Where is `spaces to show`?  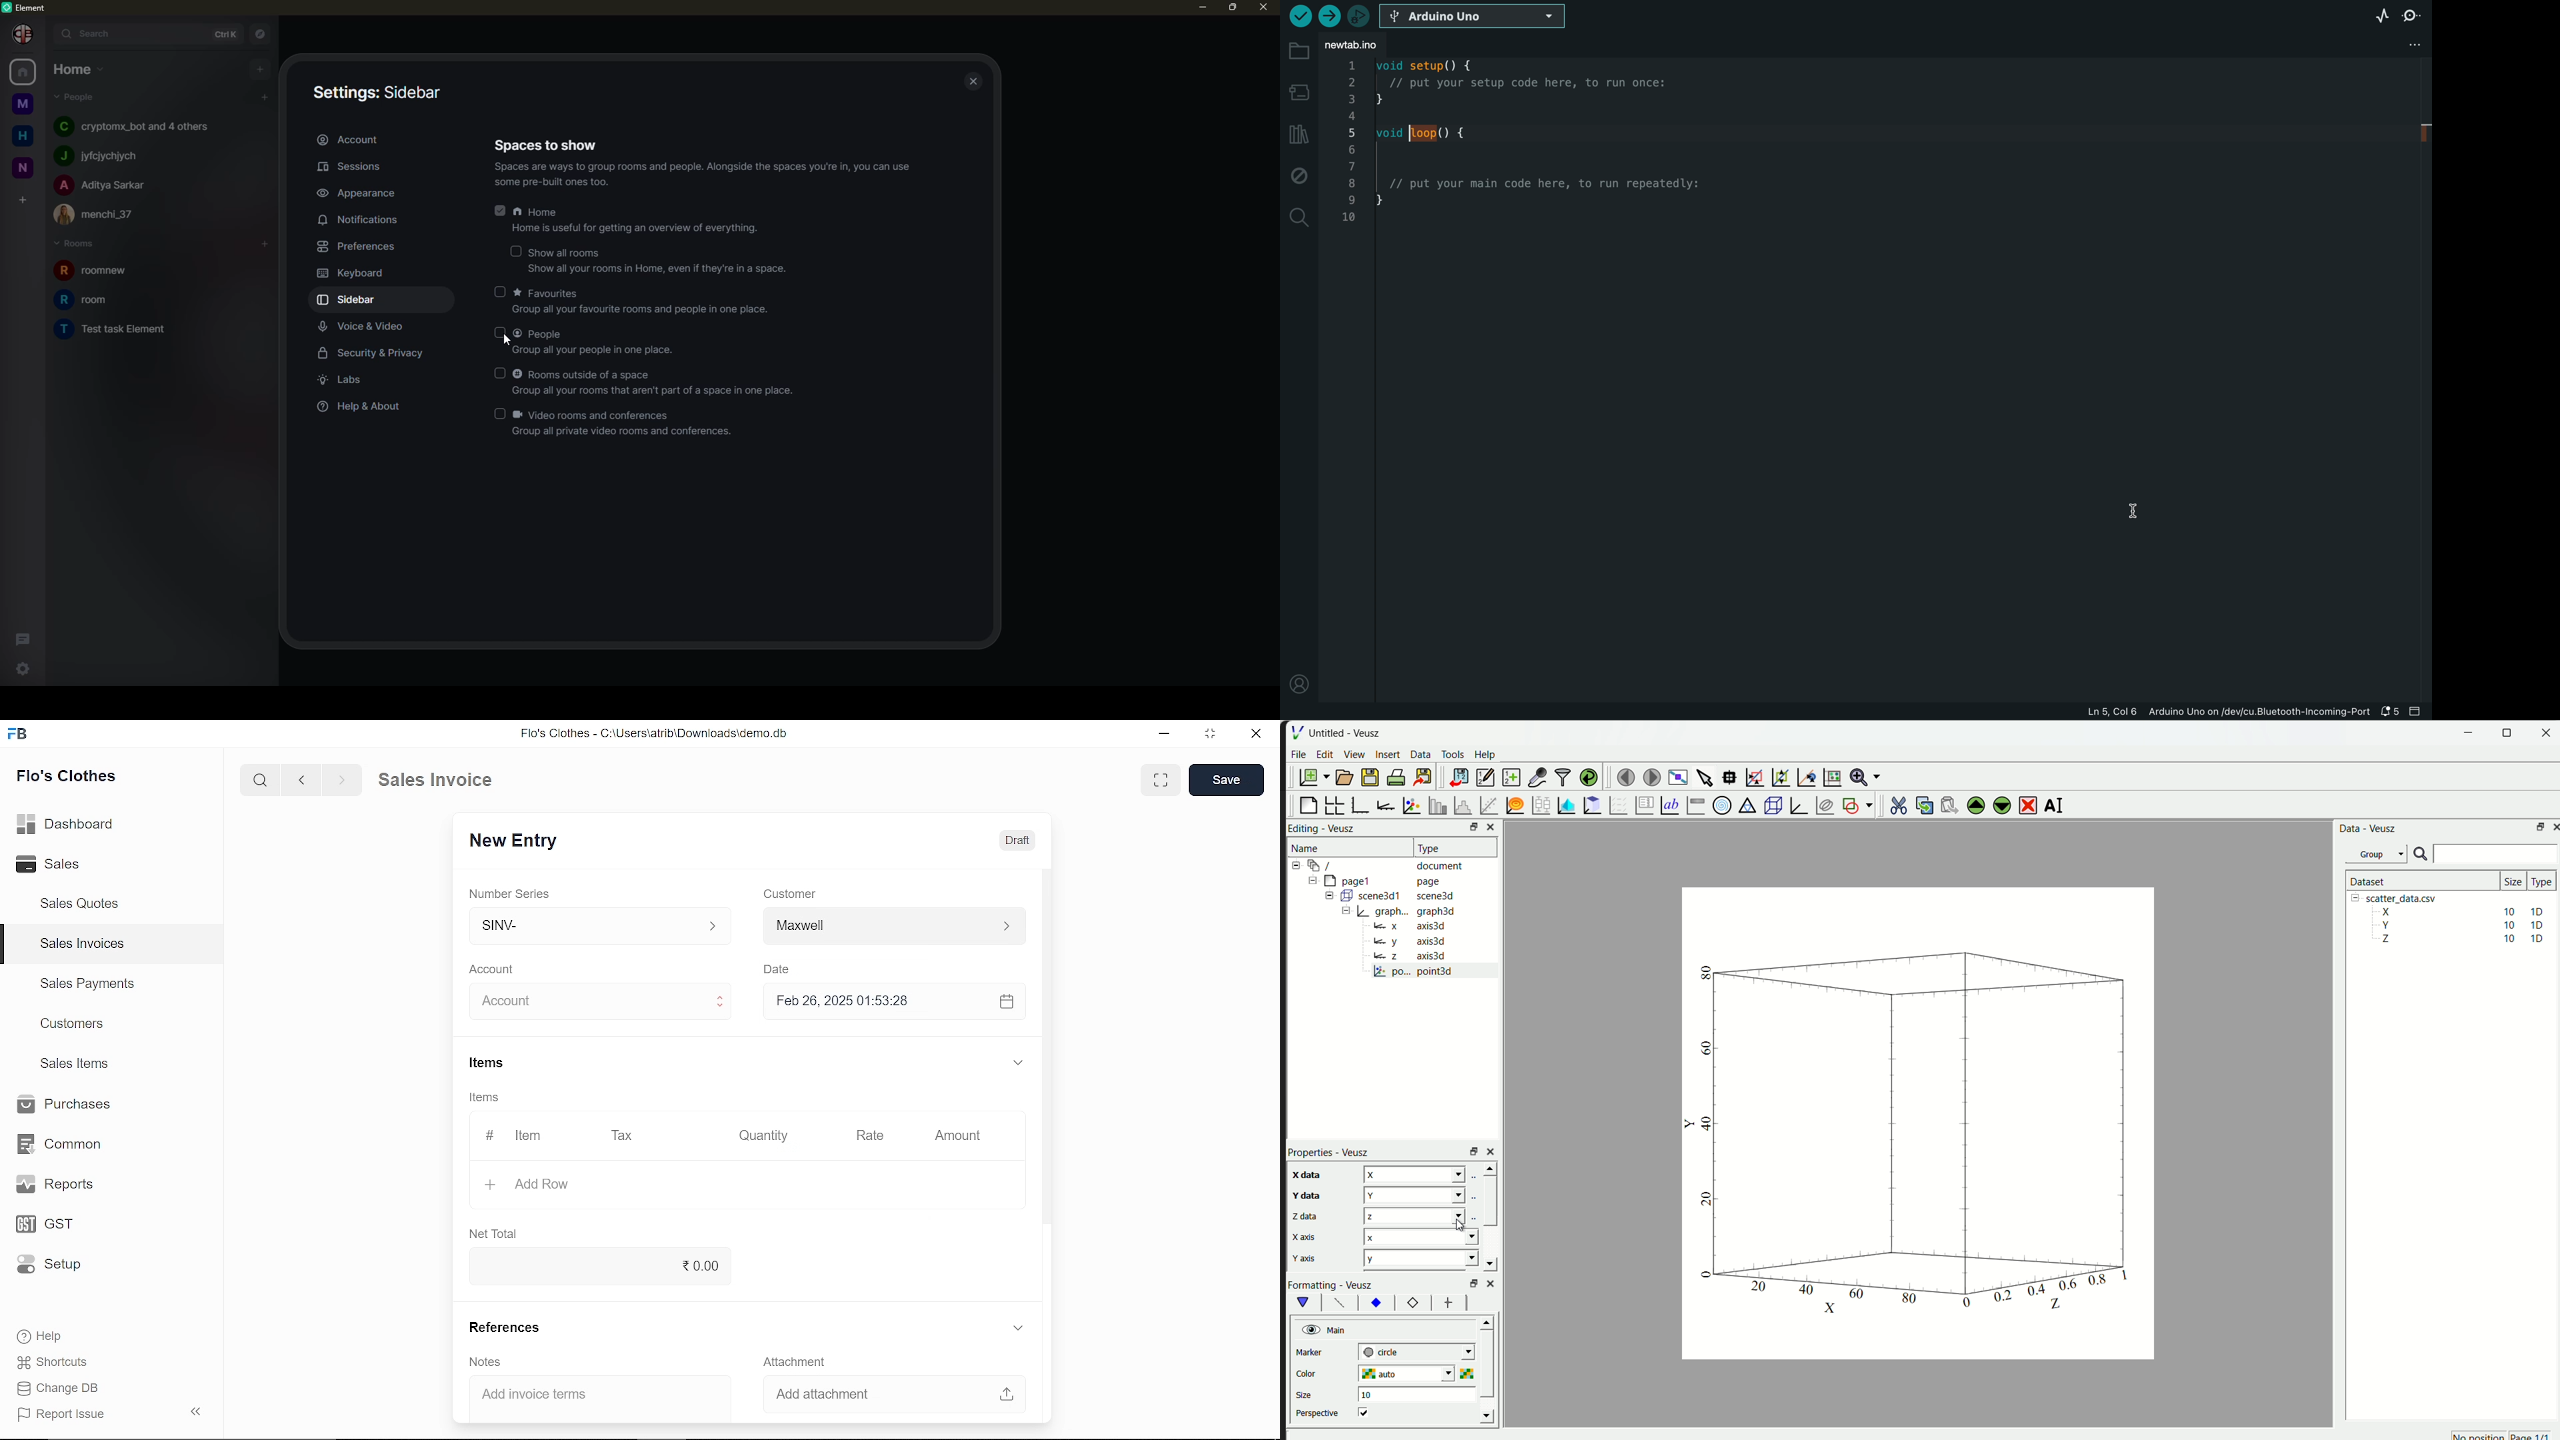 spaces to show is located at coordinates (549, 144).